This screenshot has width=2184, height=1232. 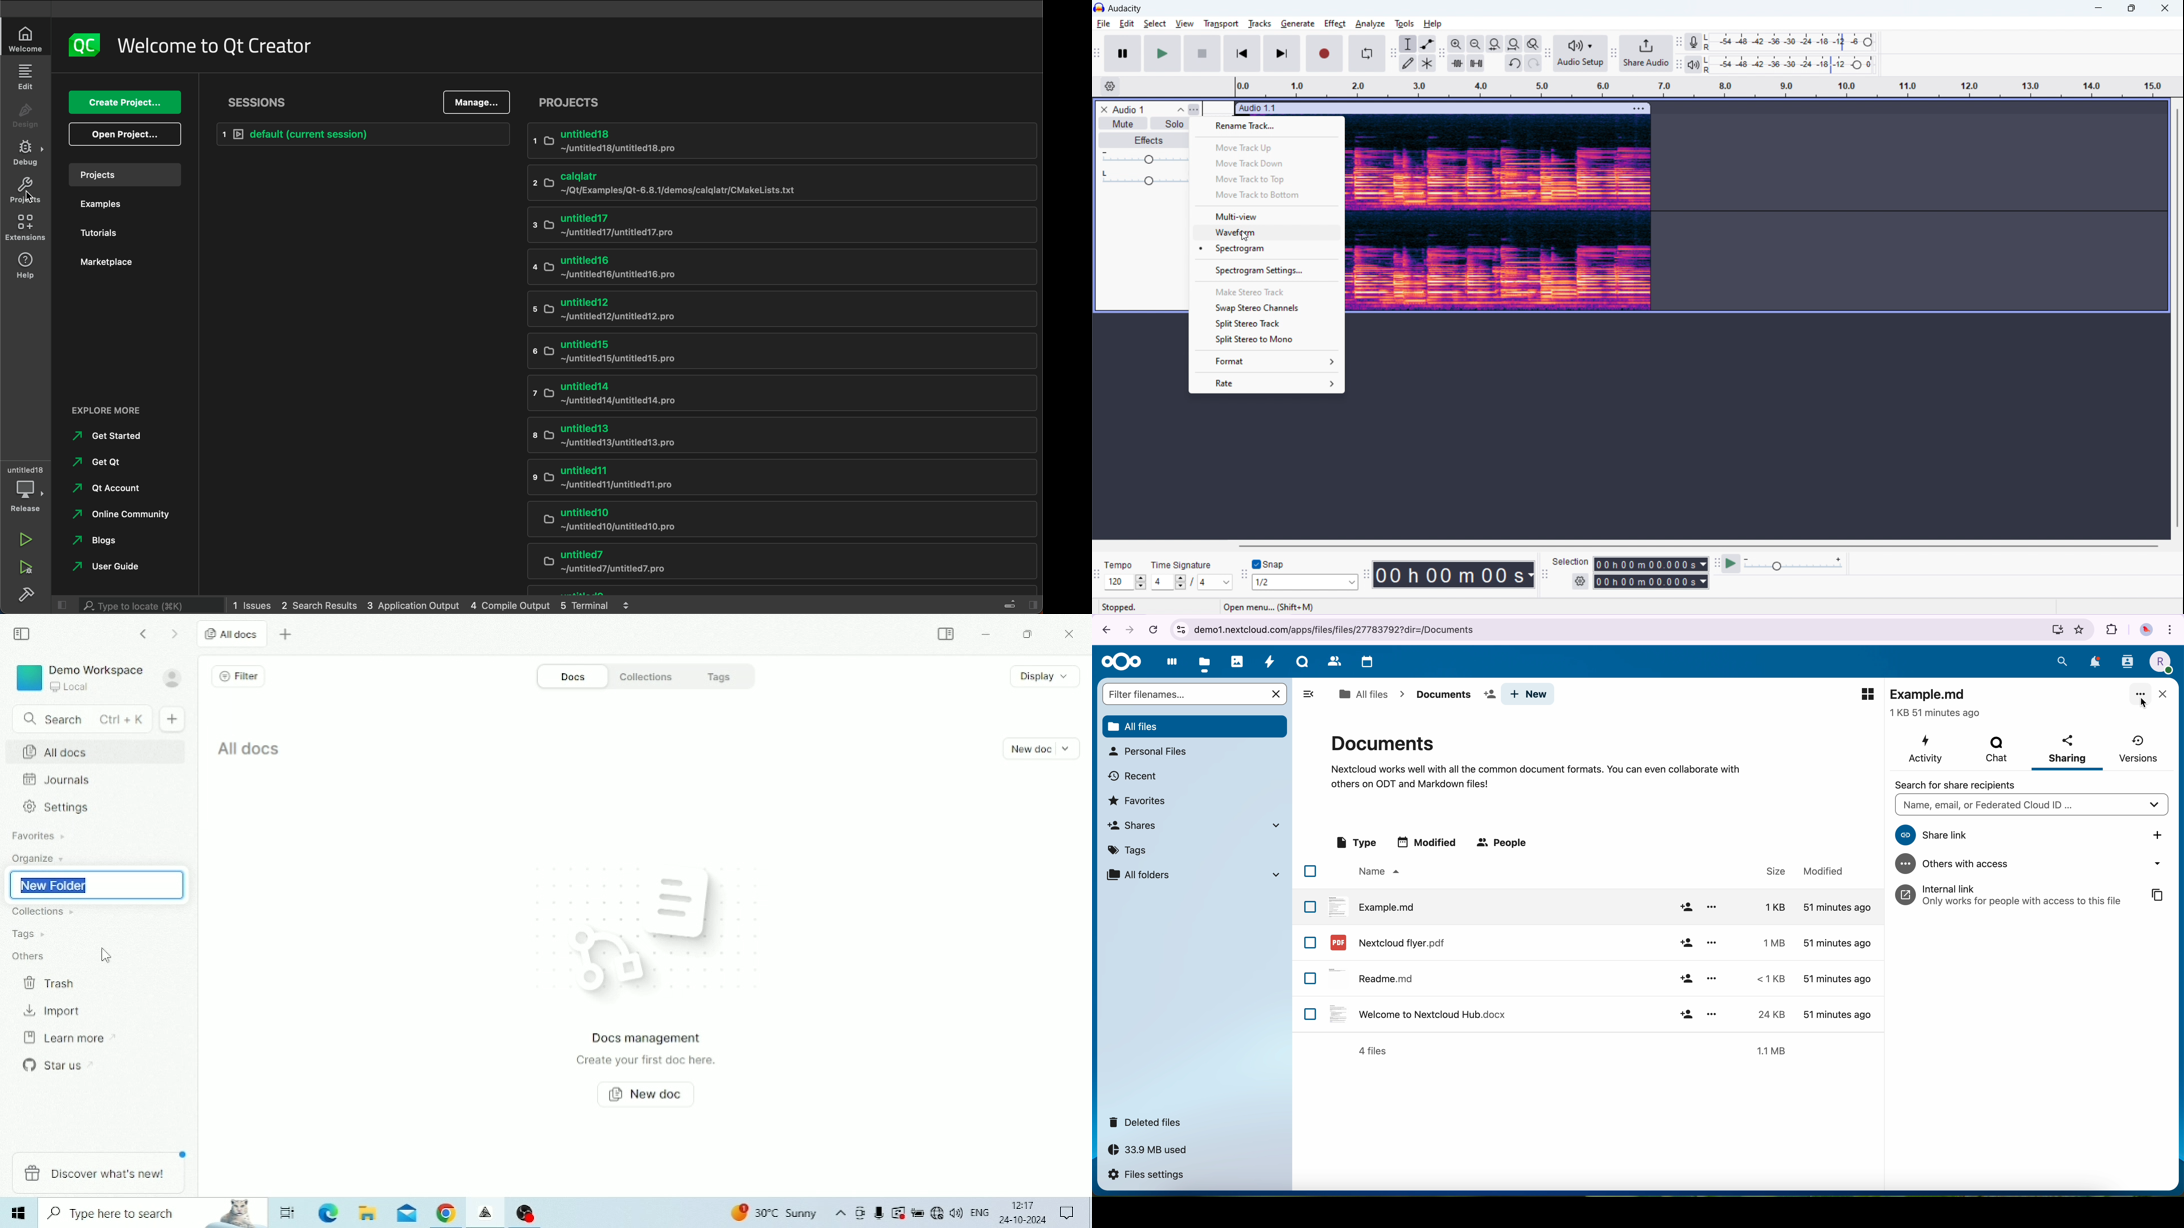 What do you see at coordinates (1122, 53) in the screenshot?
I see `pause` at bounding box center [1122, 53].